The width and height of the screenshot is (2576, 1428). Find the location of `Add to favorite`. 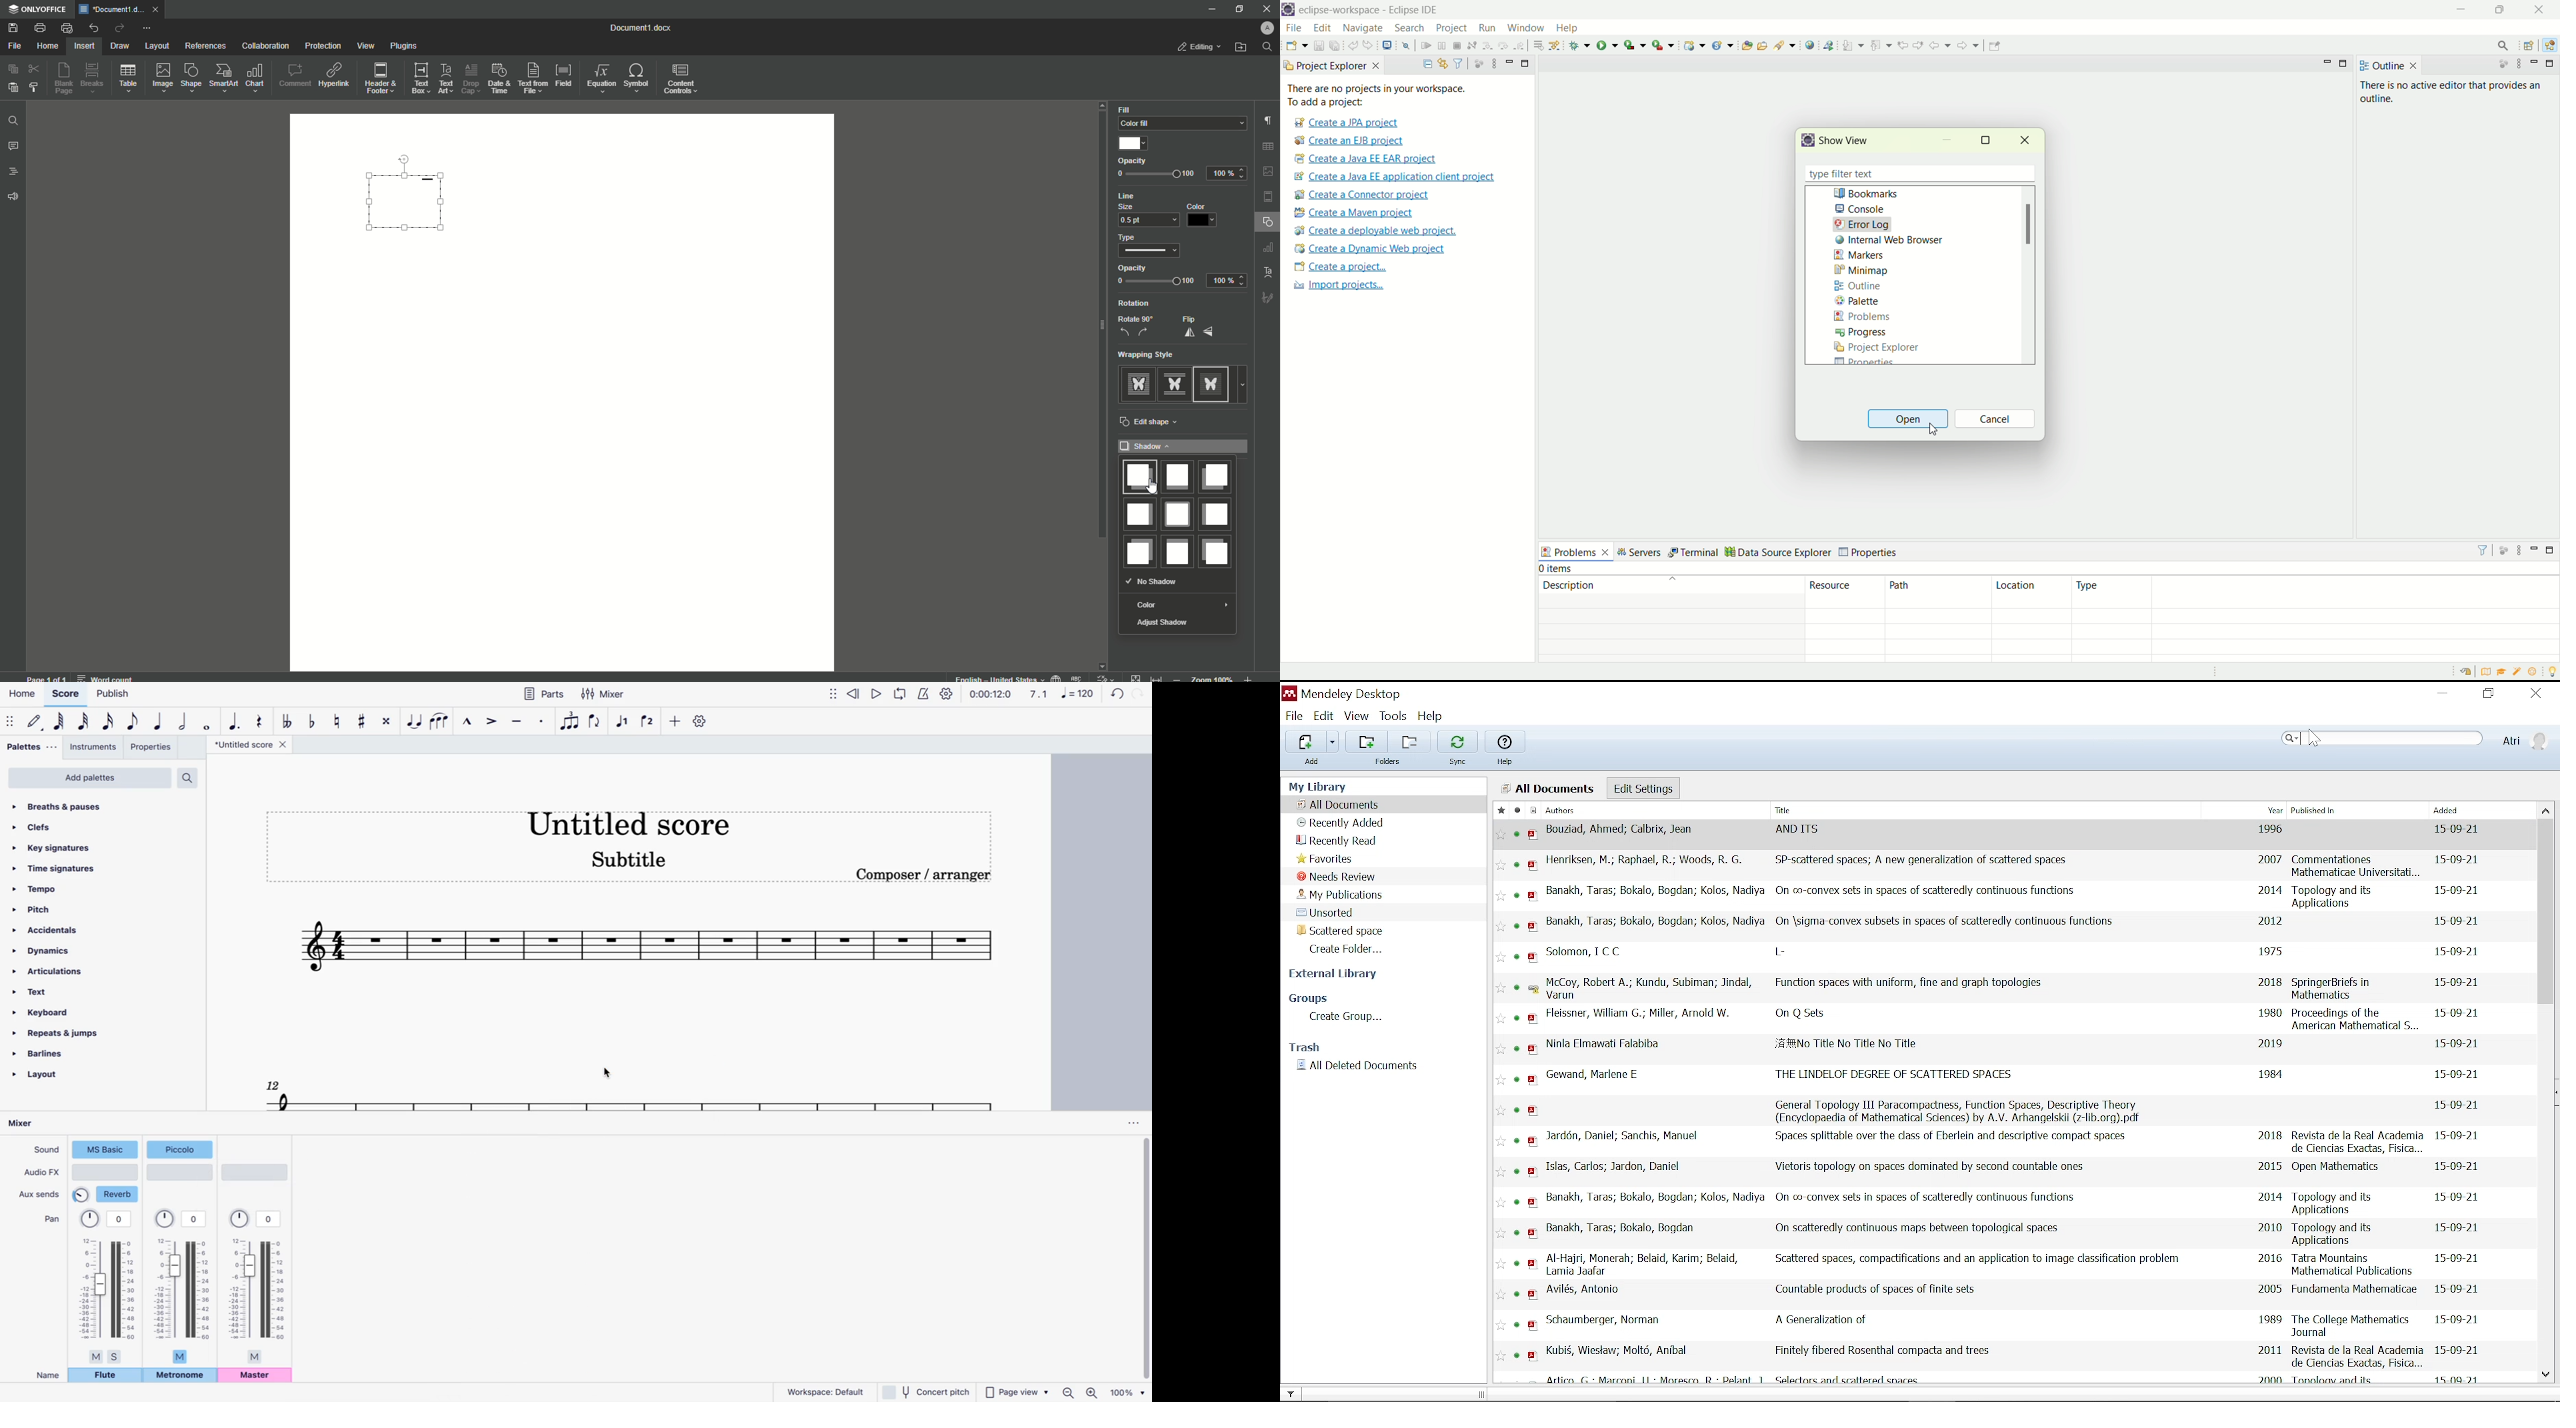

Add to favorite is located at coordinates (1501, 957).